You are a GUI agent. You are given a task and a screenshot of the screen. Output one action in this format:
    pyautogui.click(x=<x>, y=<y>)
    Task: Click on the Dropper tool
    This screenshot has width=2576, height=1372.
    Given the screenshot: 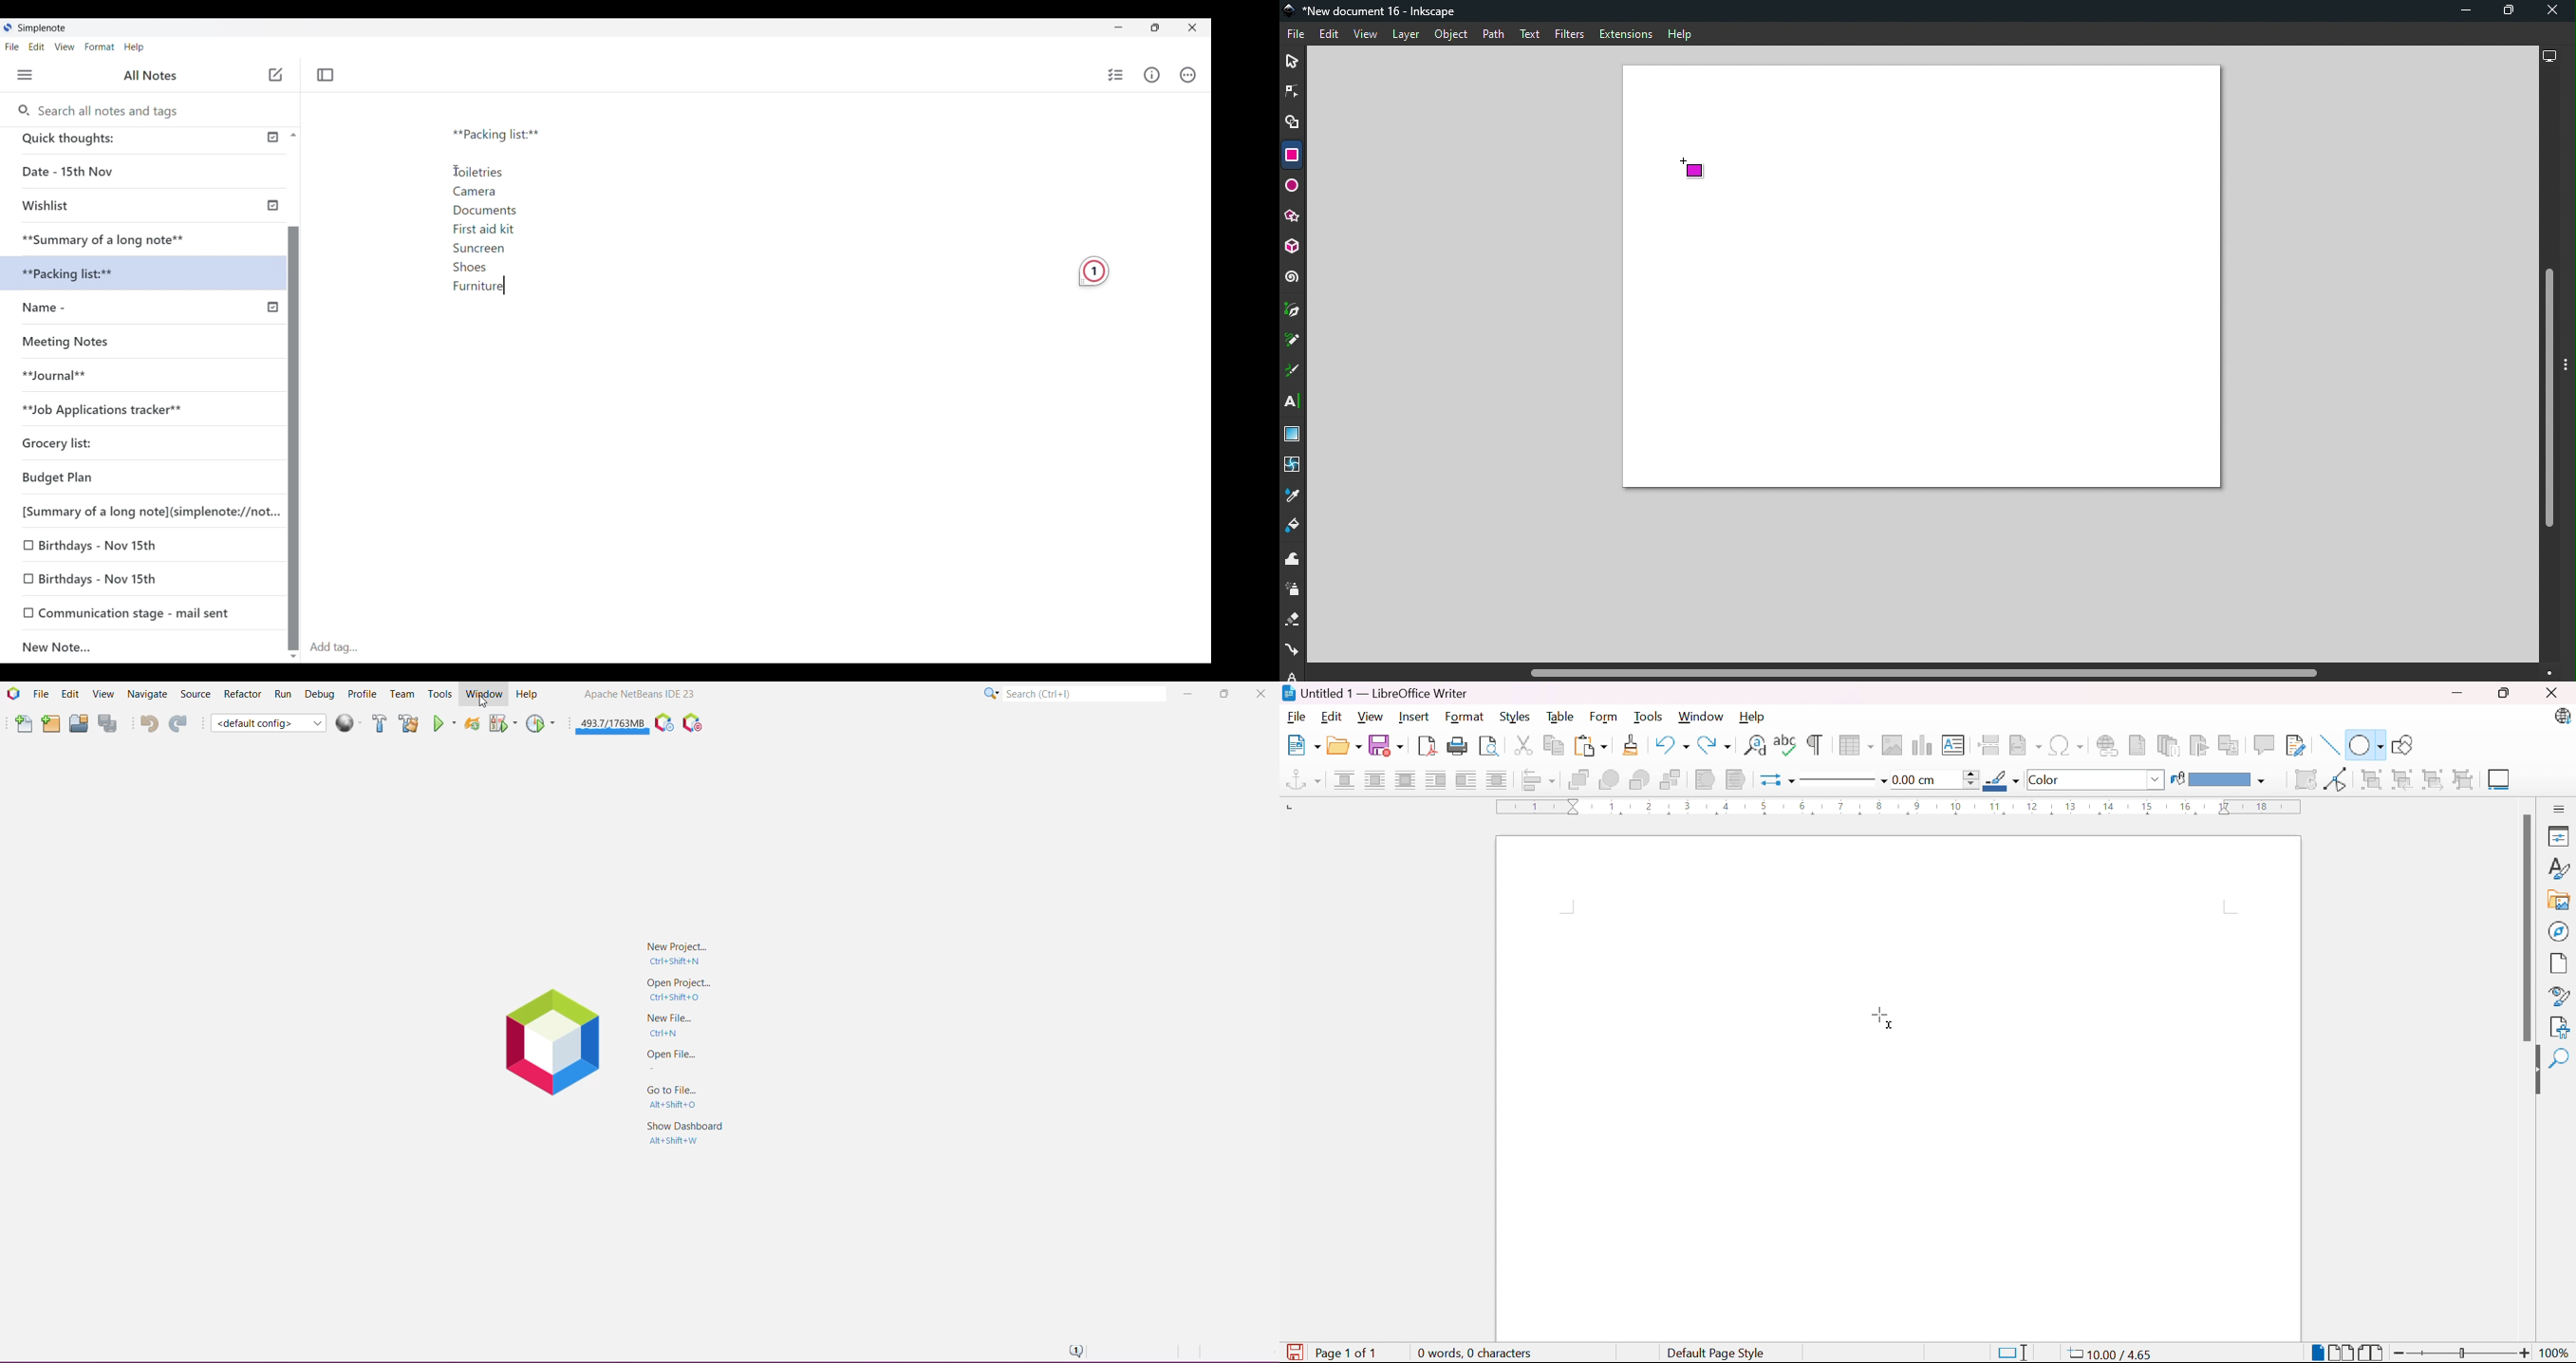 What is the action you would take?
    pyautogui.click(x=1293, y=495)
    